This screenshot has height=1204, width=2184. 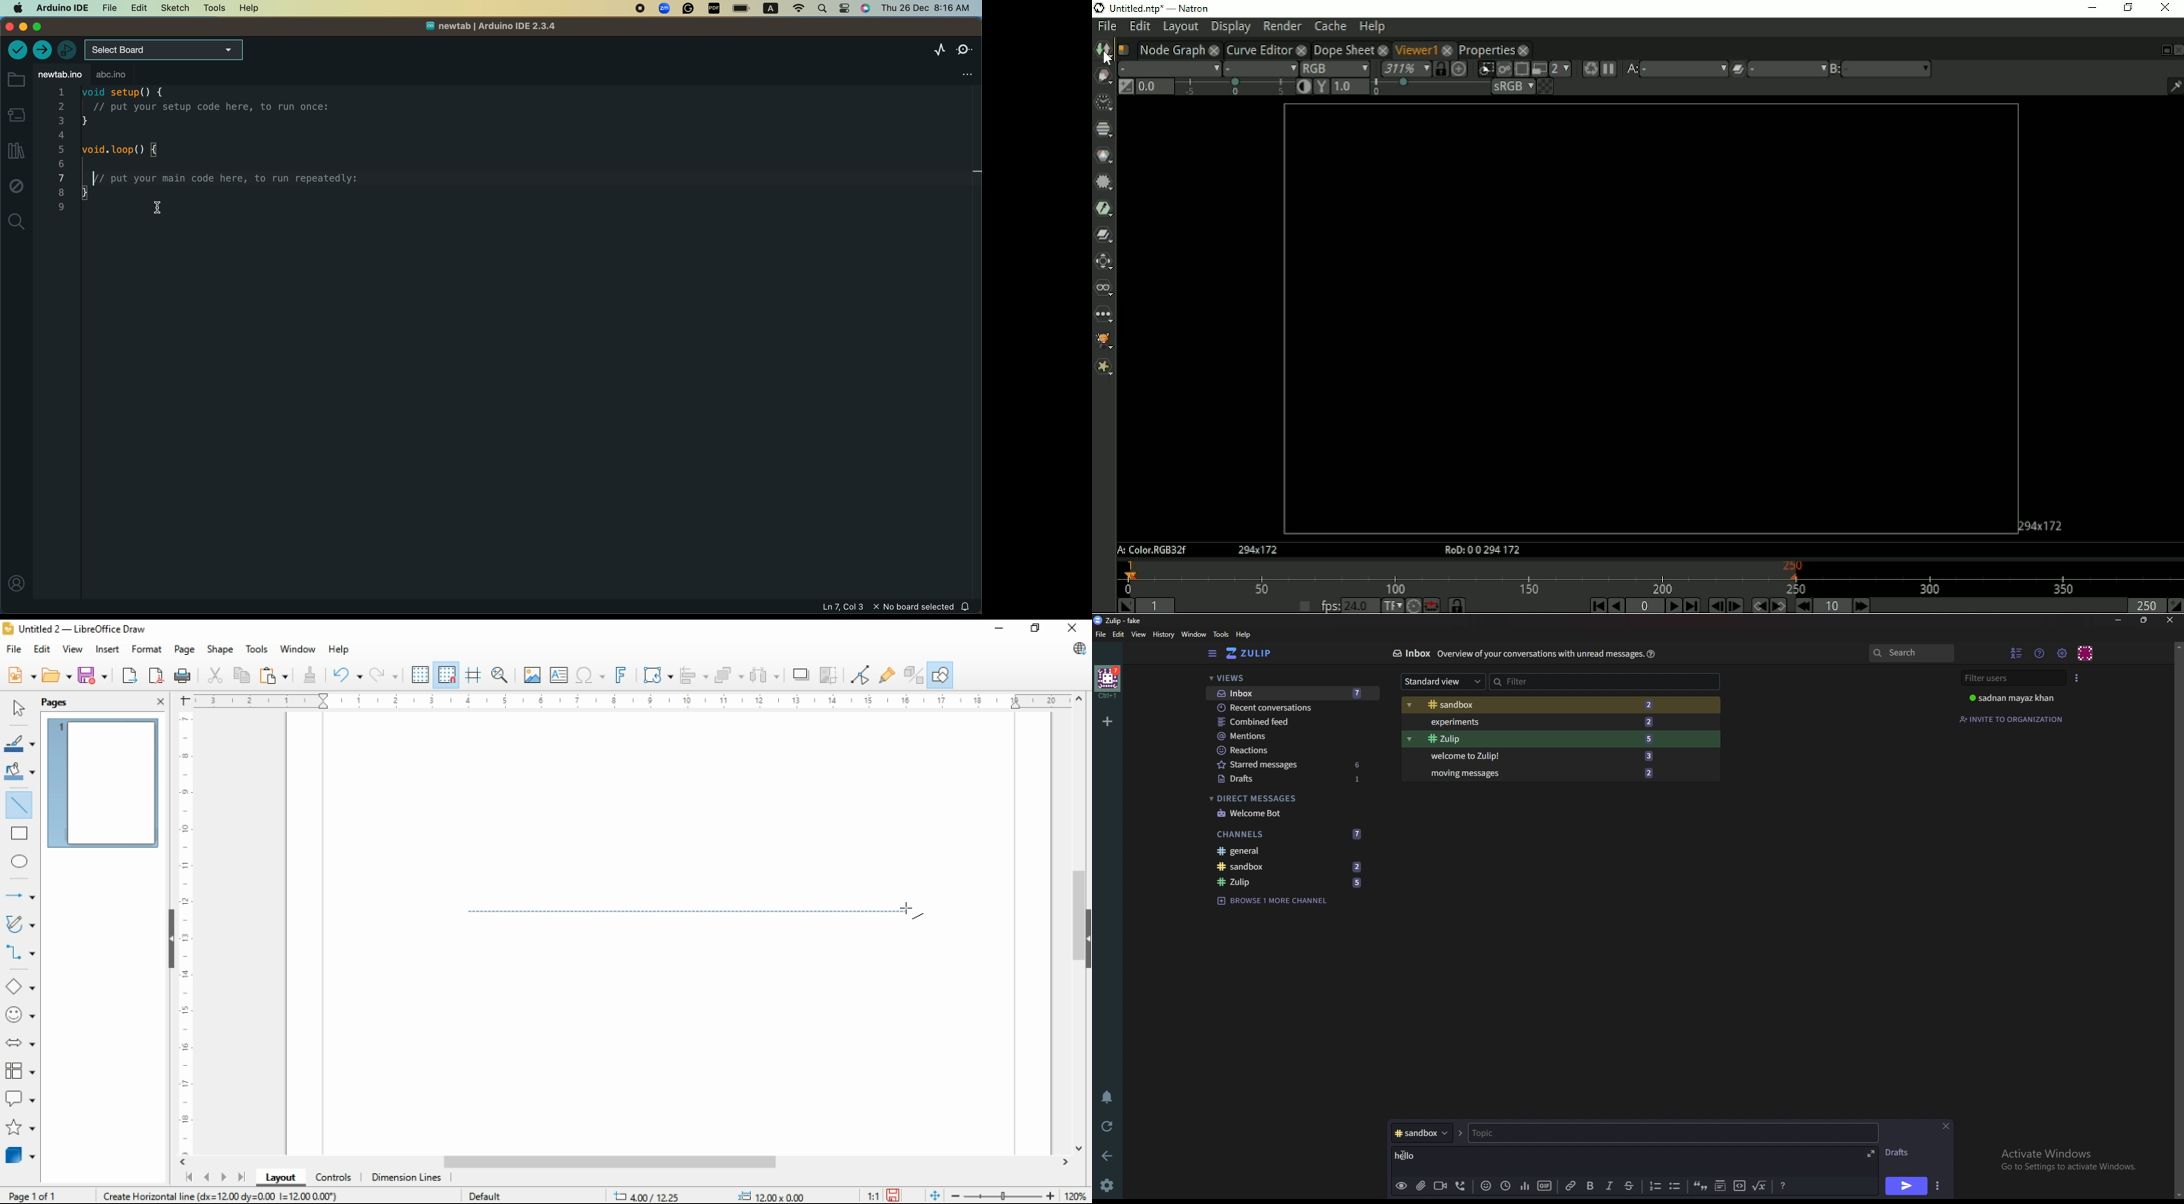 What do you see at coordinates (475, 675) in the screenshot?
I see `helplines while moving` at bounding box center [475, 675].